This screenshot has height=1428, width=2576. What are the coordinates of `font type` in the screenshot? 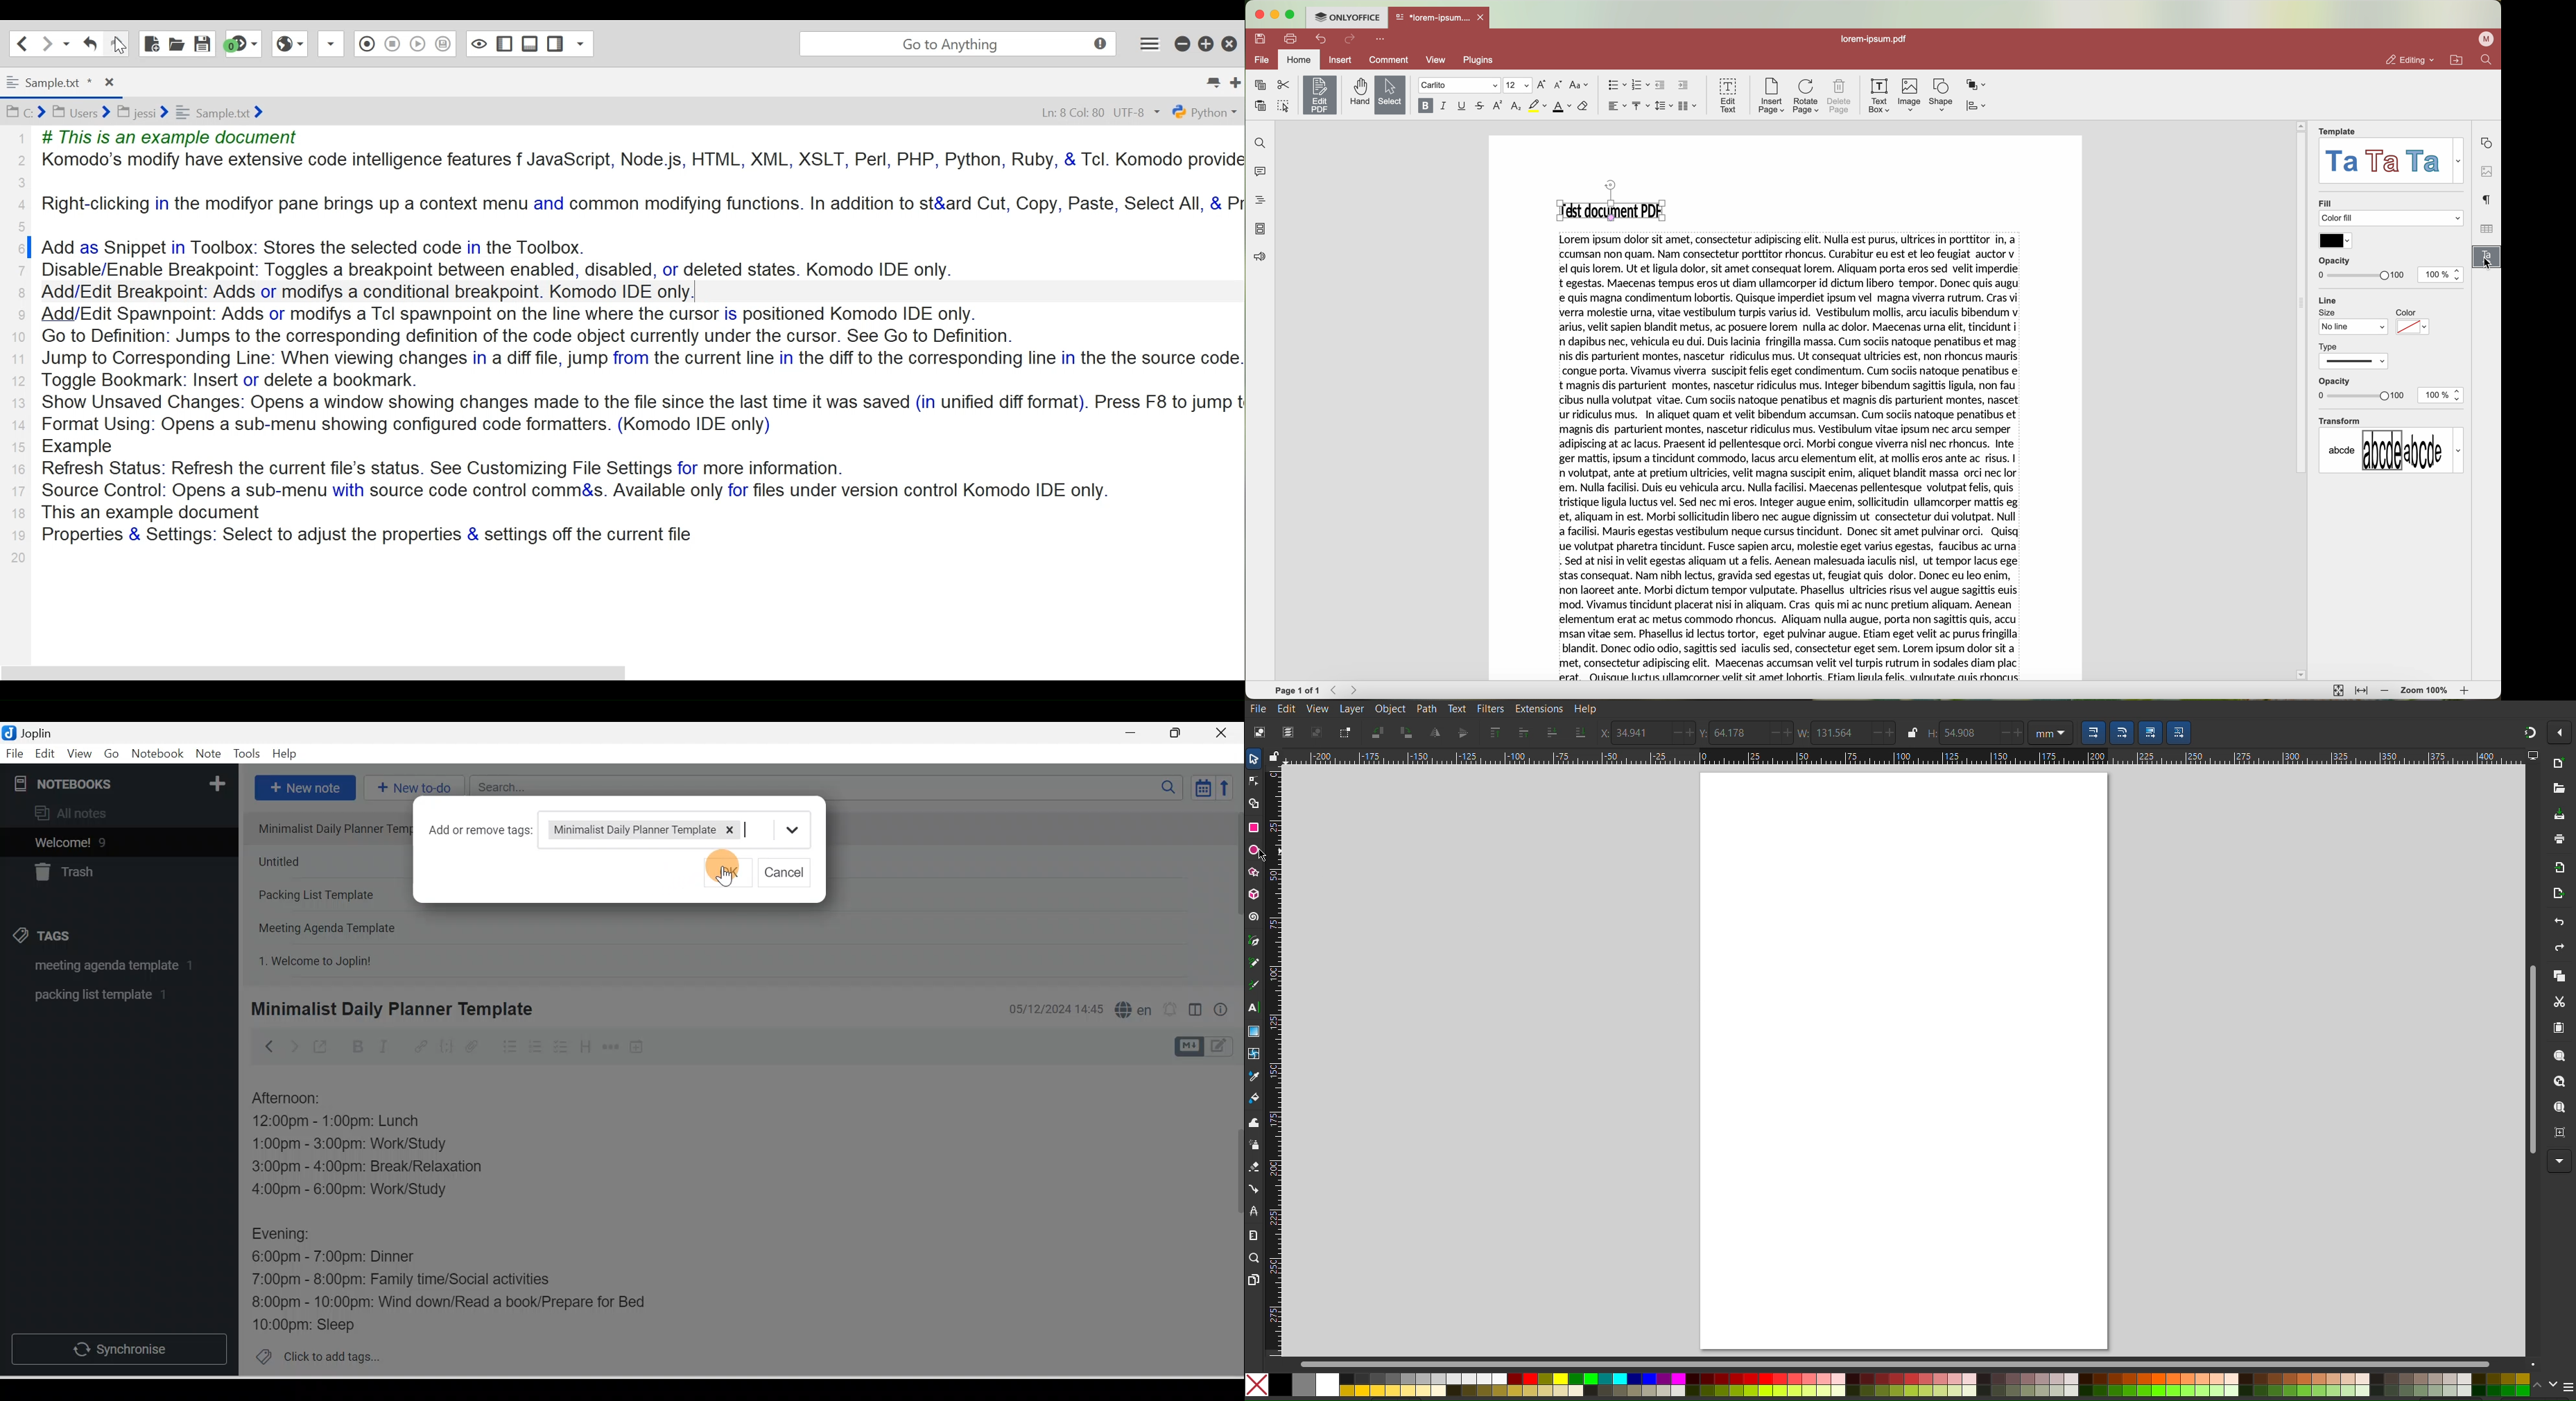 It's located at (1458, 85).